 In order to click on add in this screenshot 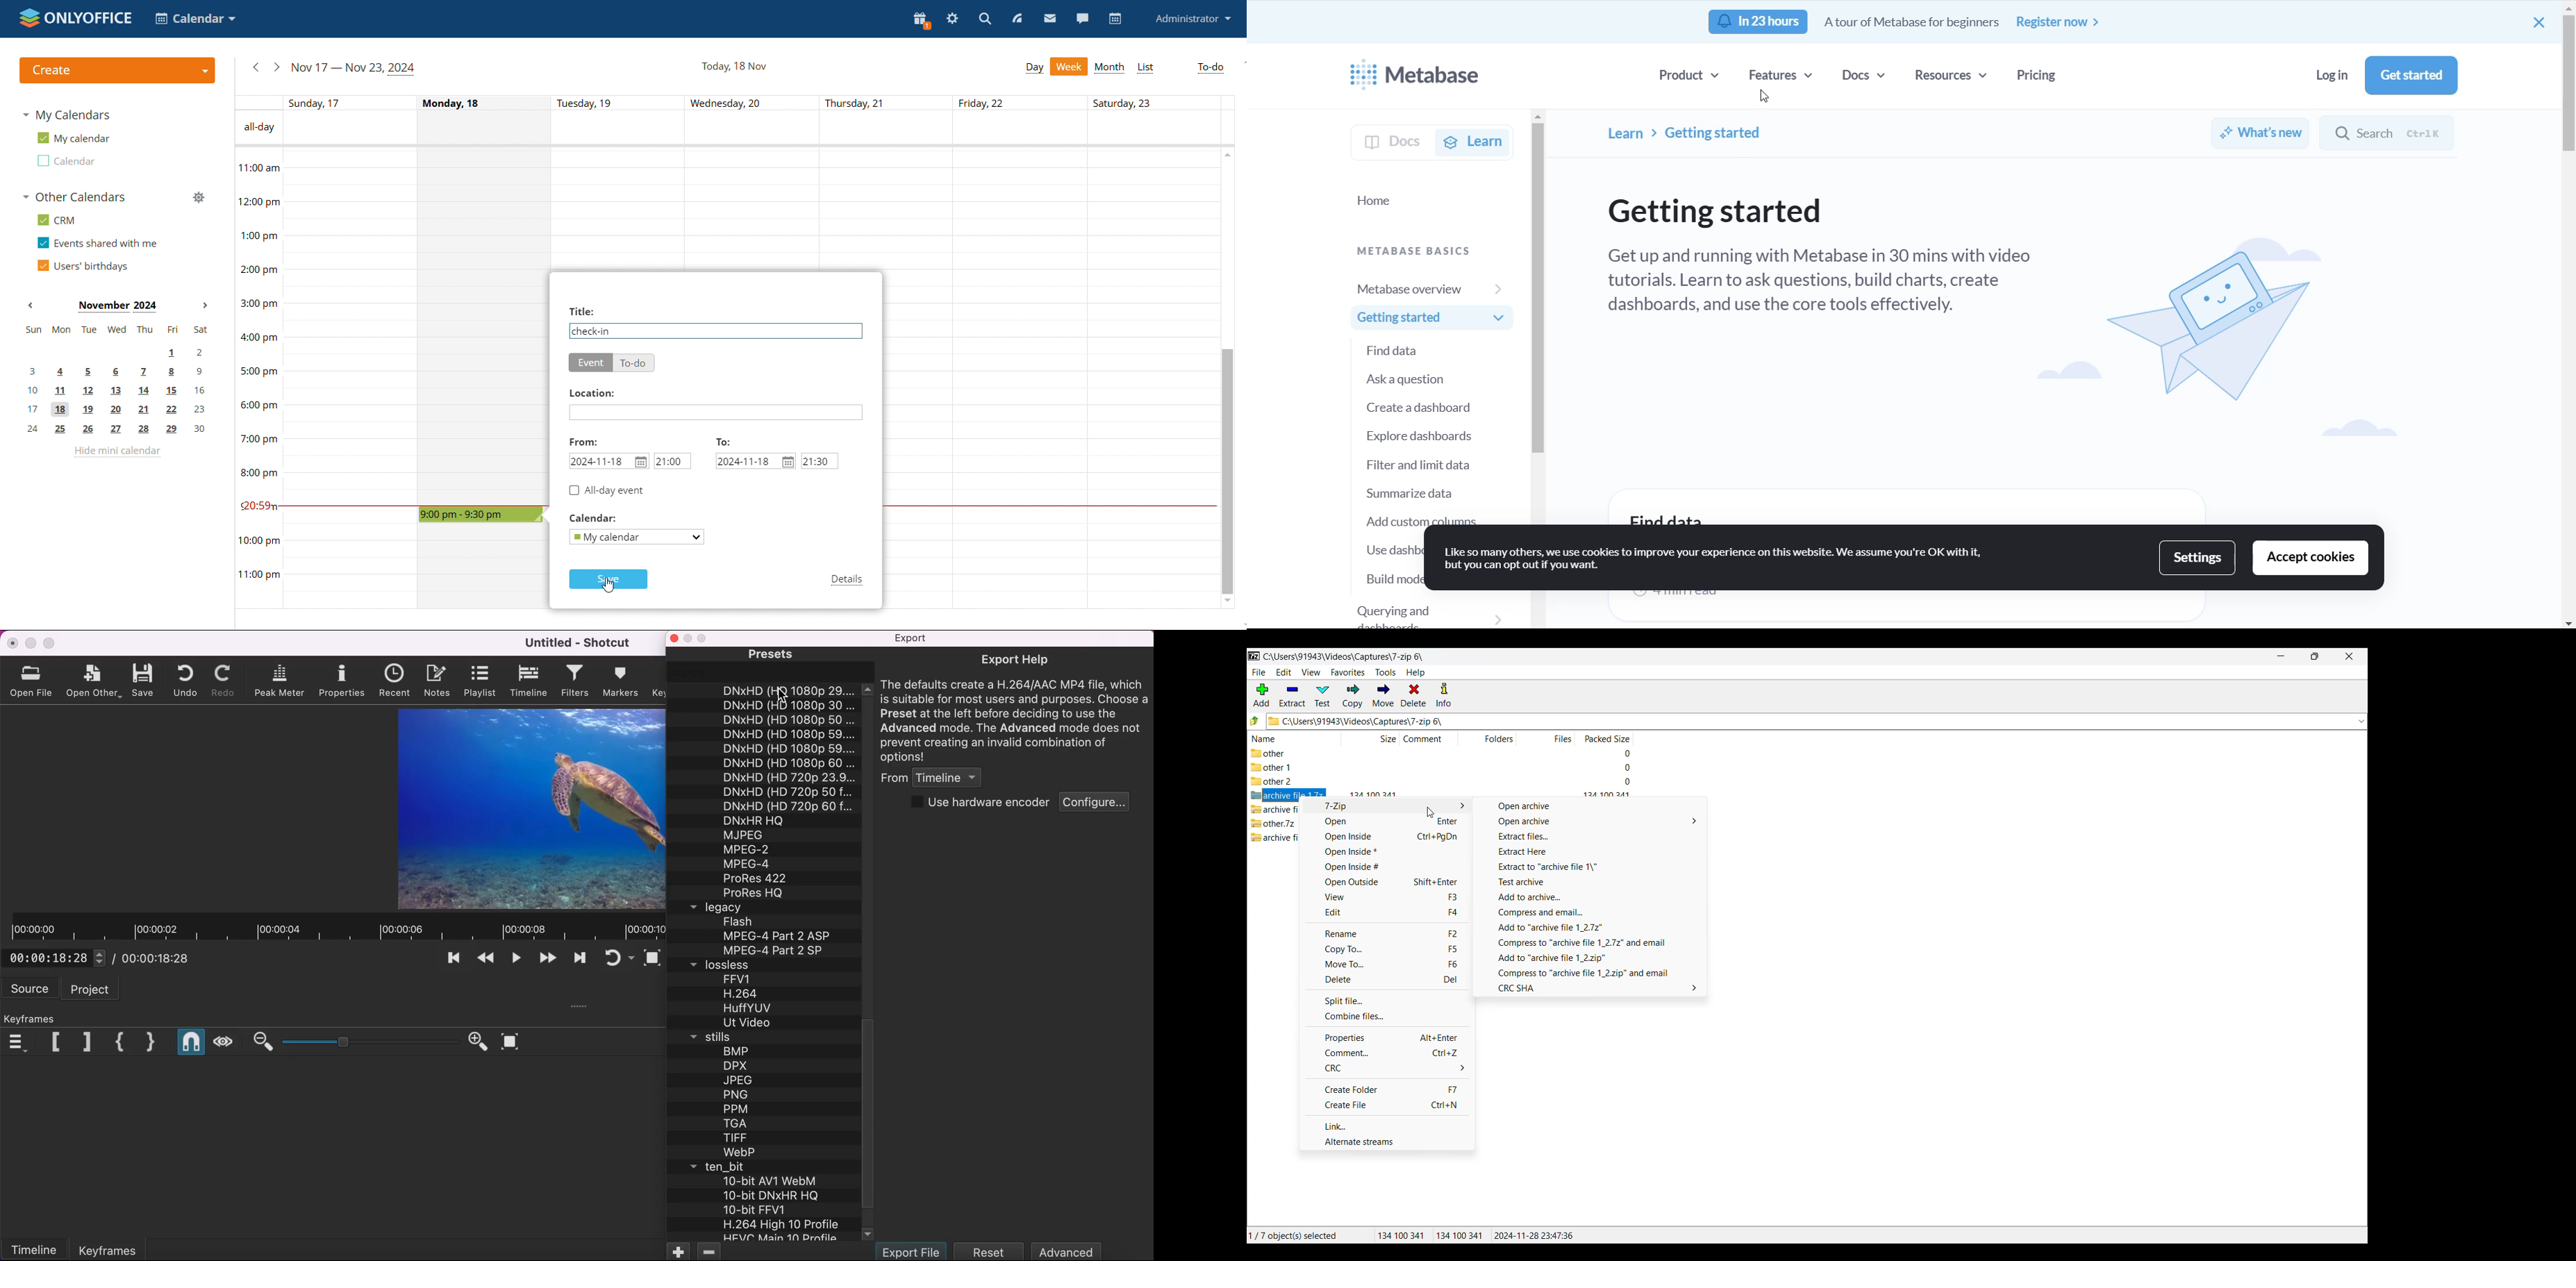, I will do `click(678, 1251)`.